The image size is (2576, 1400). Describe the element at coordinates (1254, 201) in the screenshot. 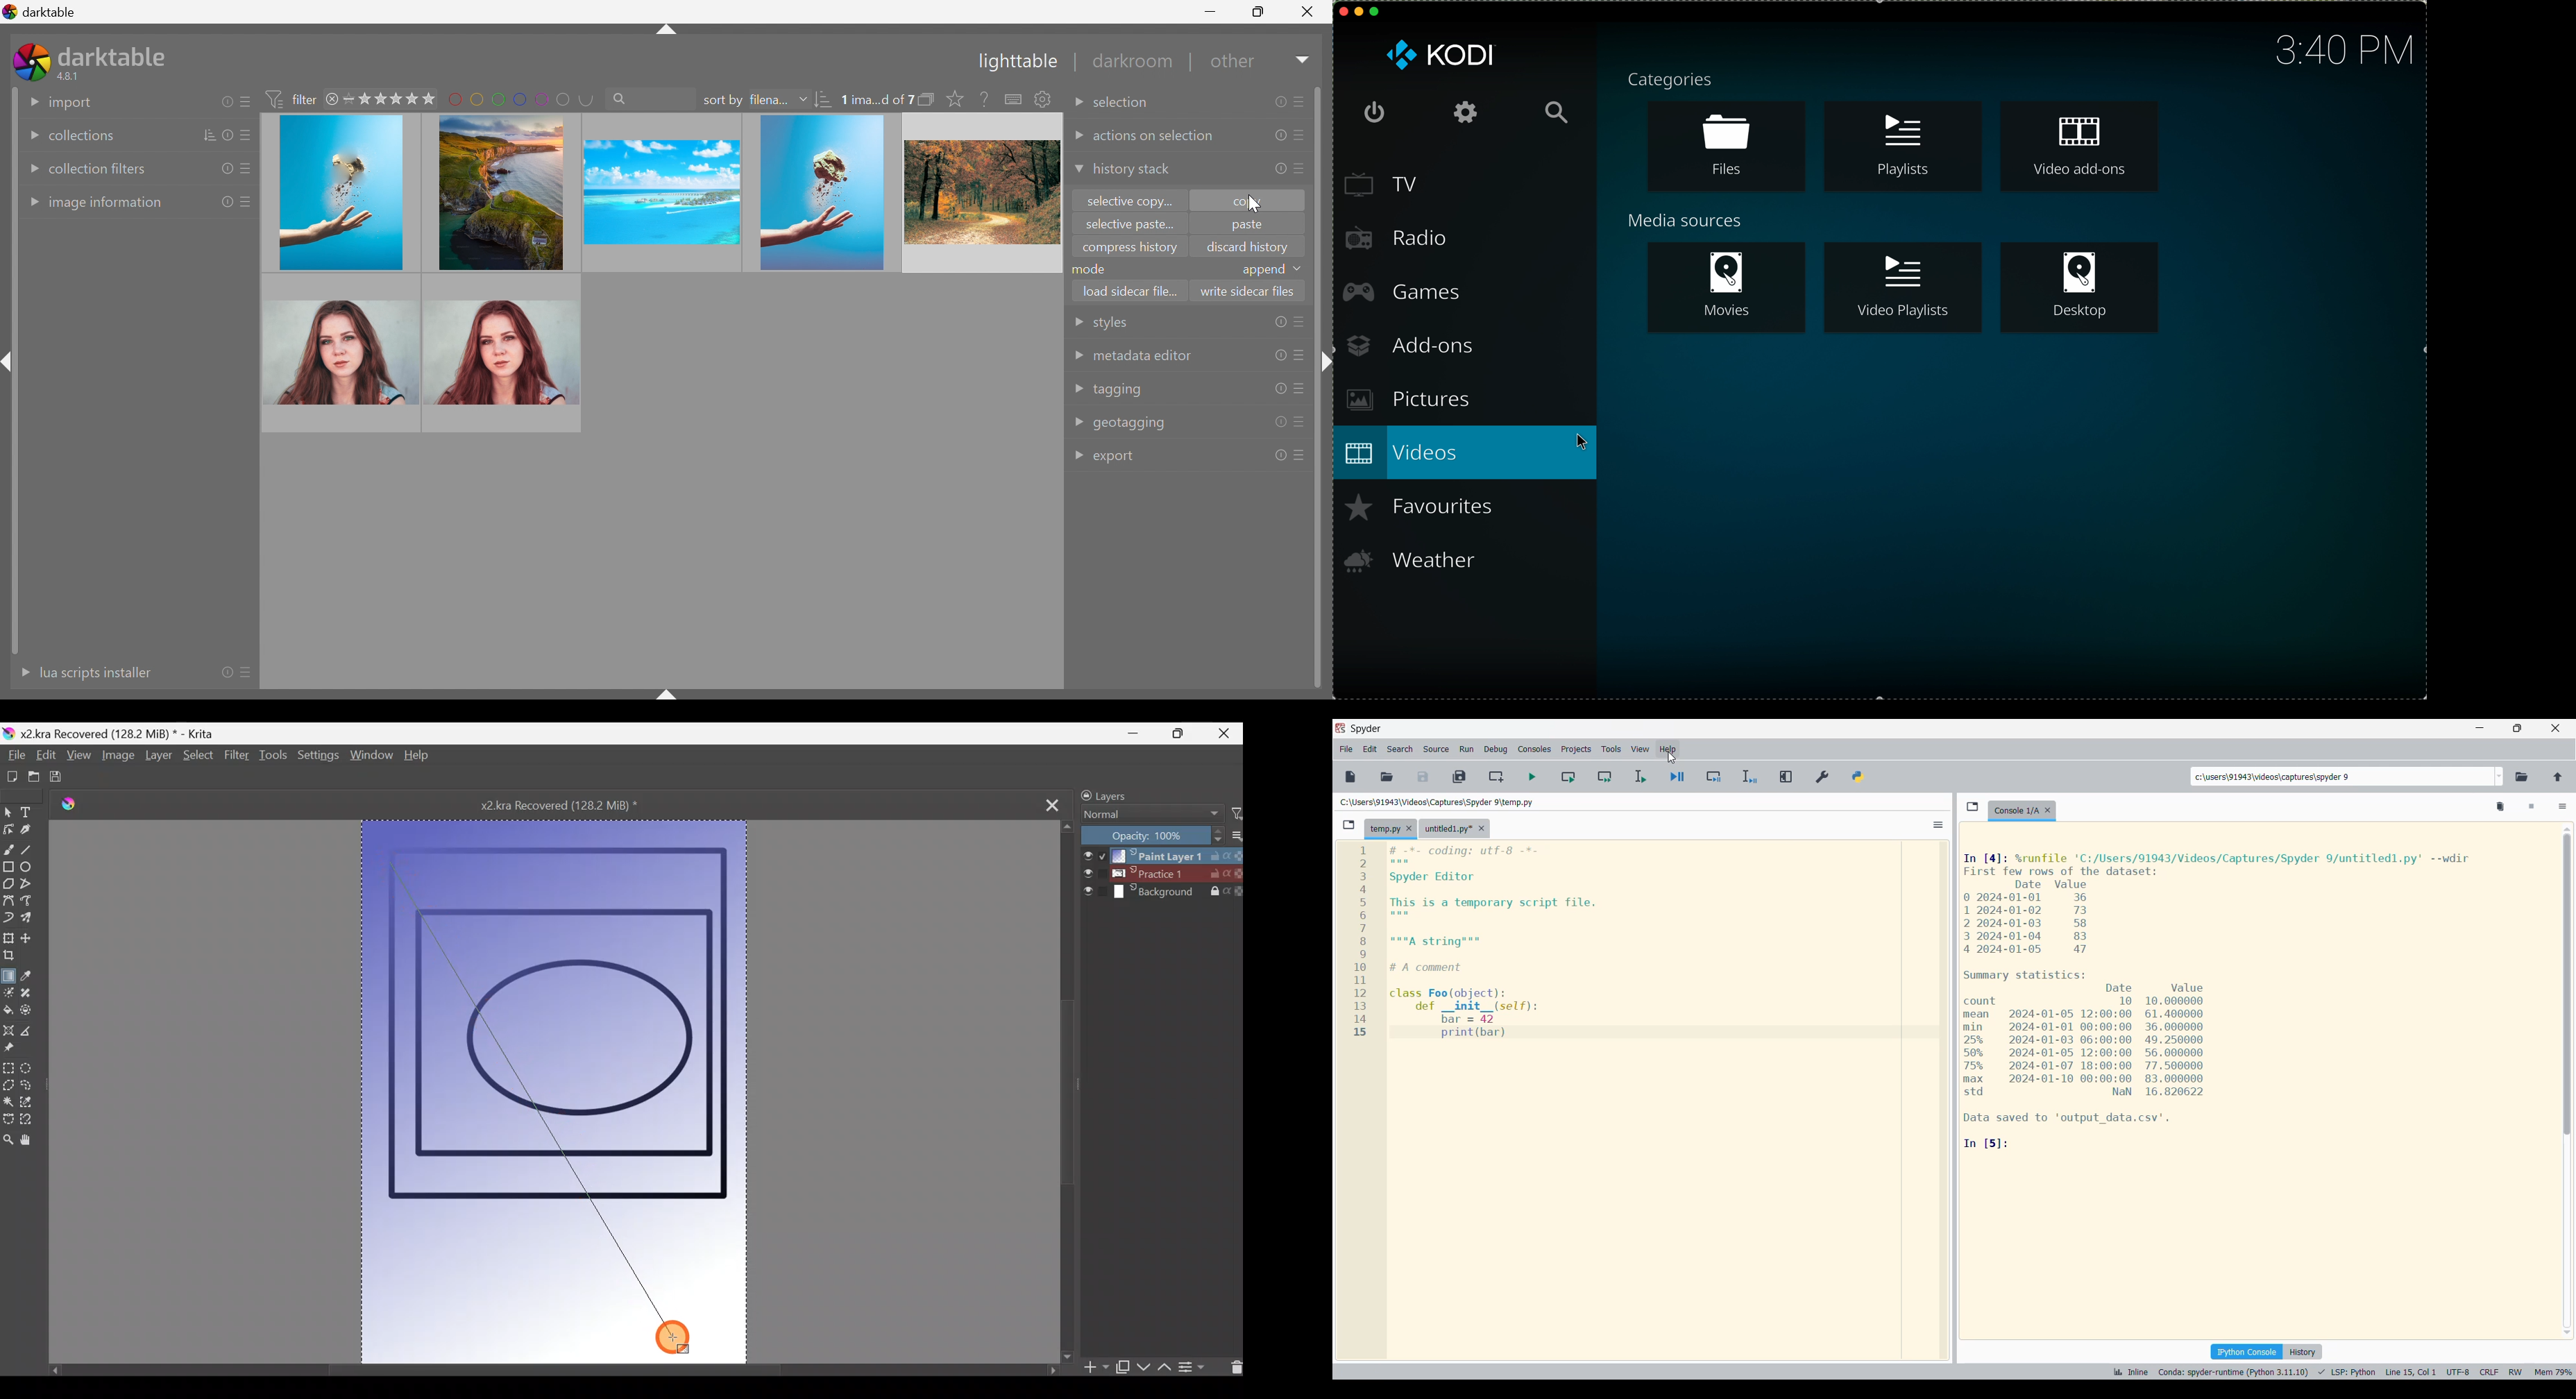

I see `copy` at that location.